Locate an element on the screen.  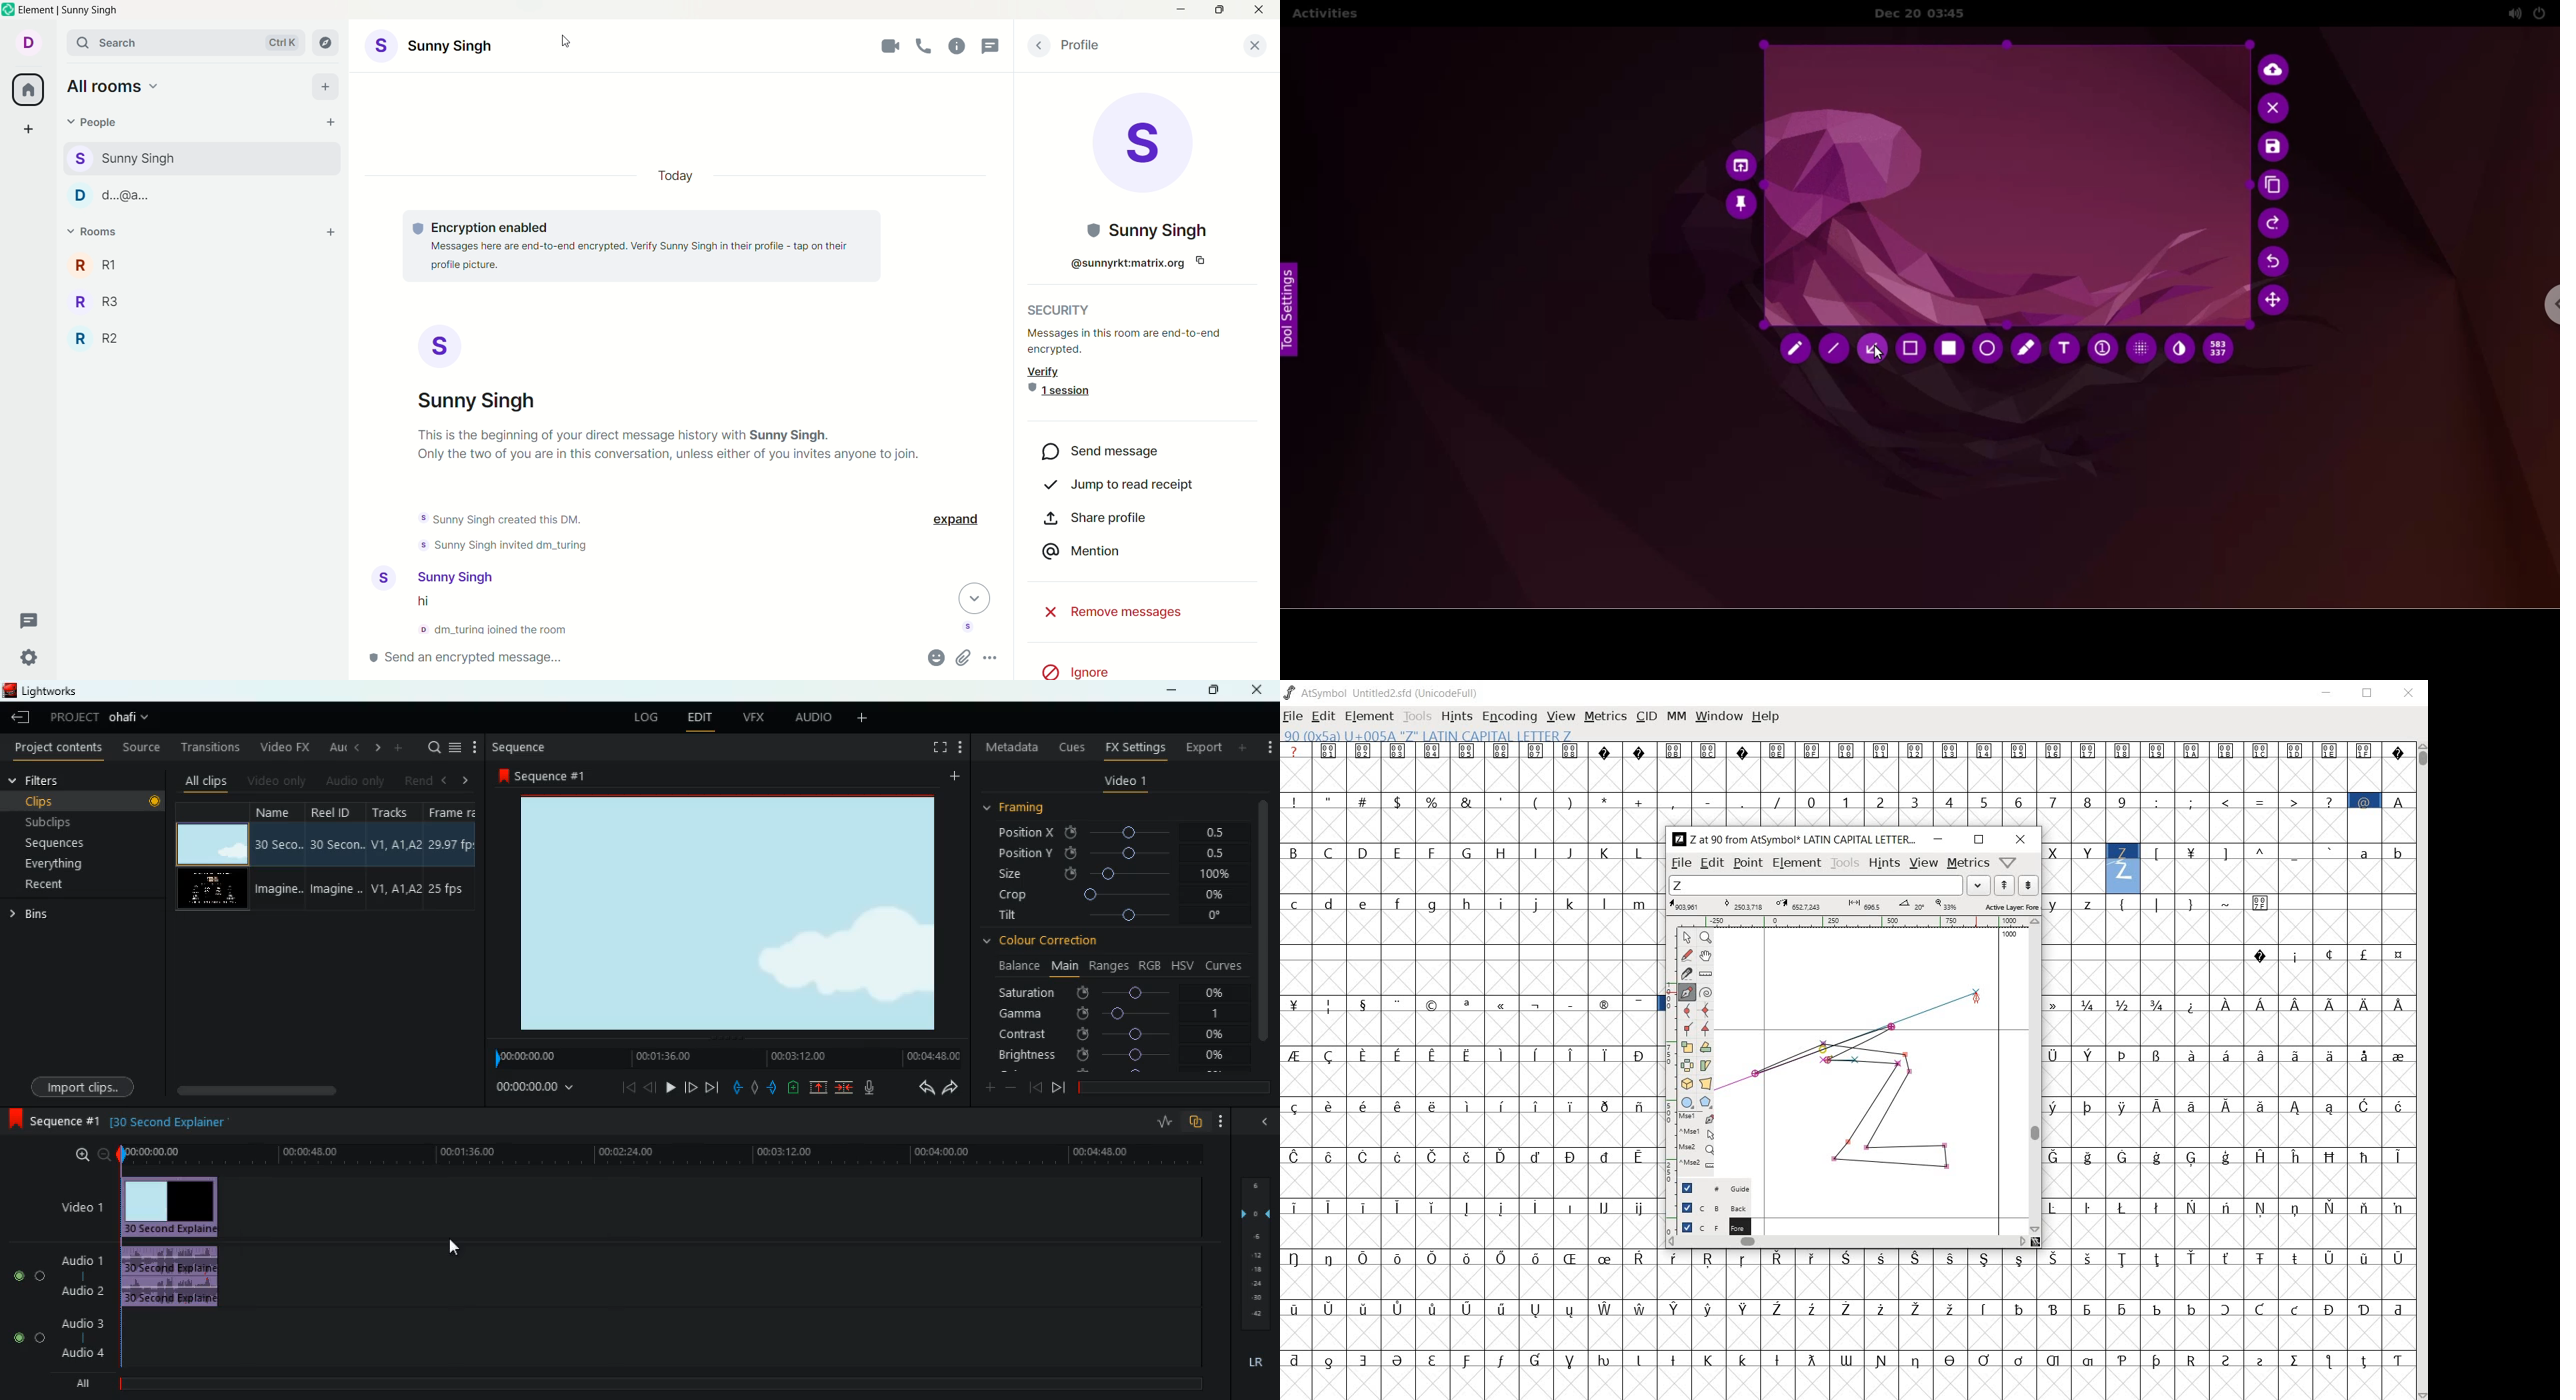
security is located at coordinates (1069, 308).